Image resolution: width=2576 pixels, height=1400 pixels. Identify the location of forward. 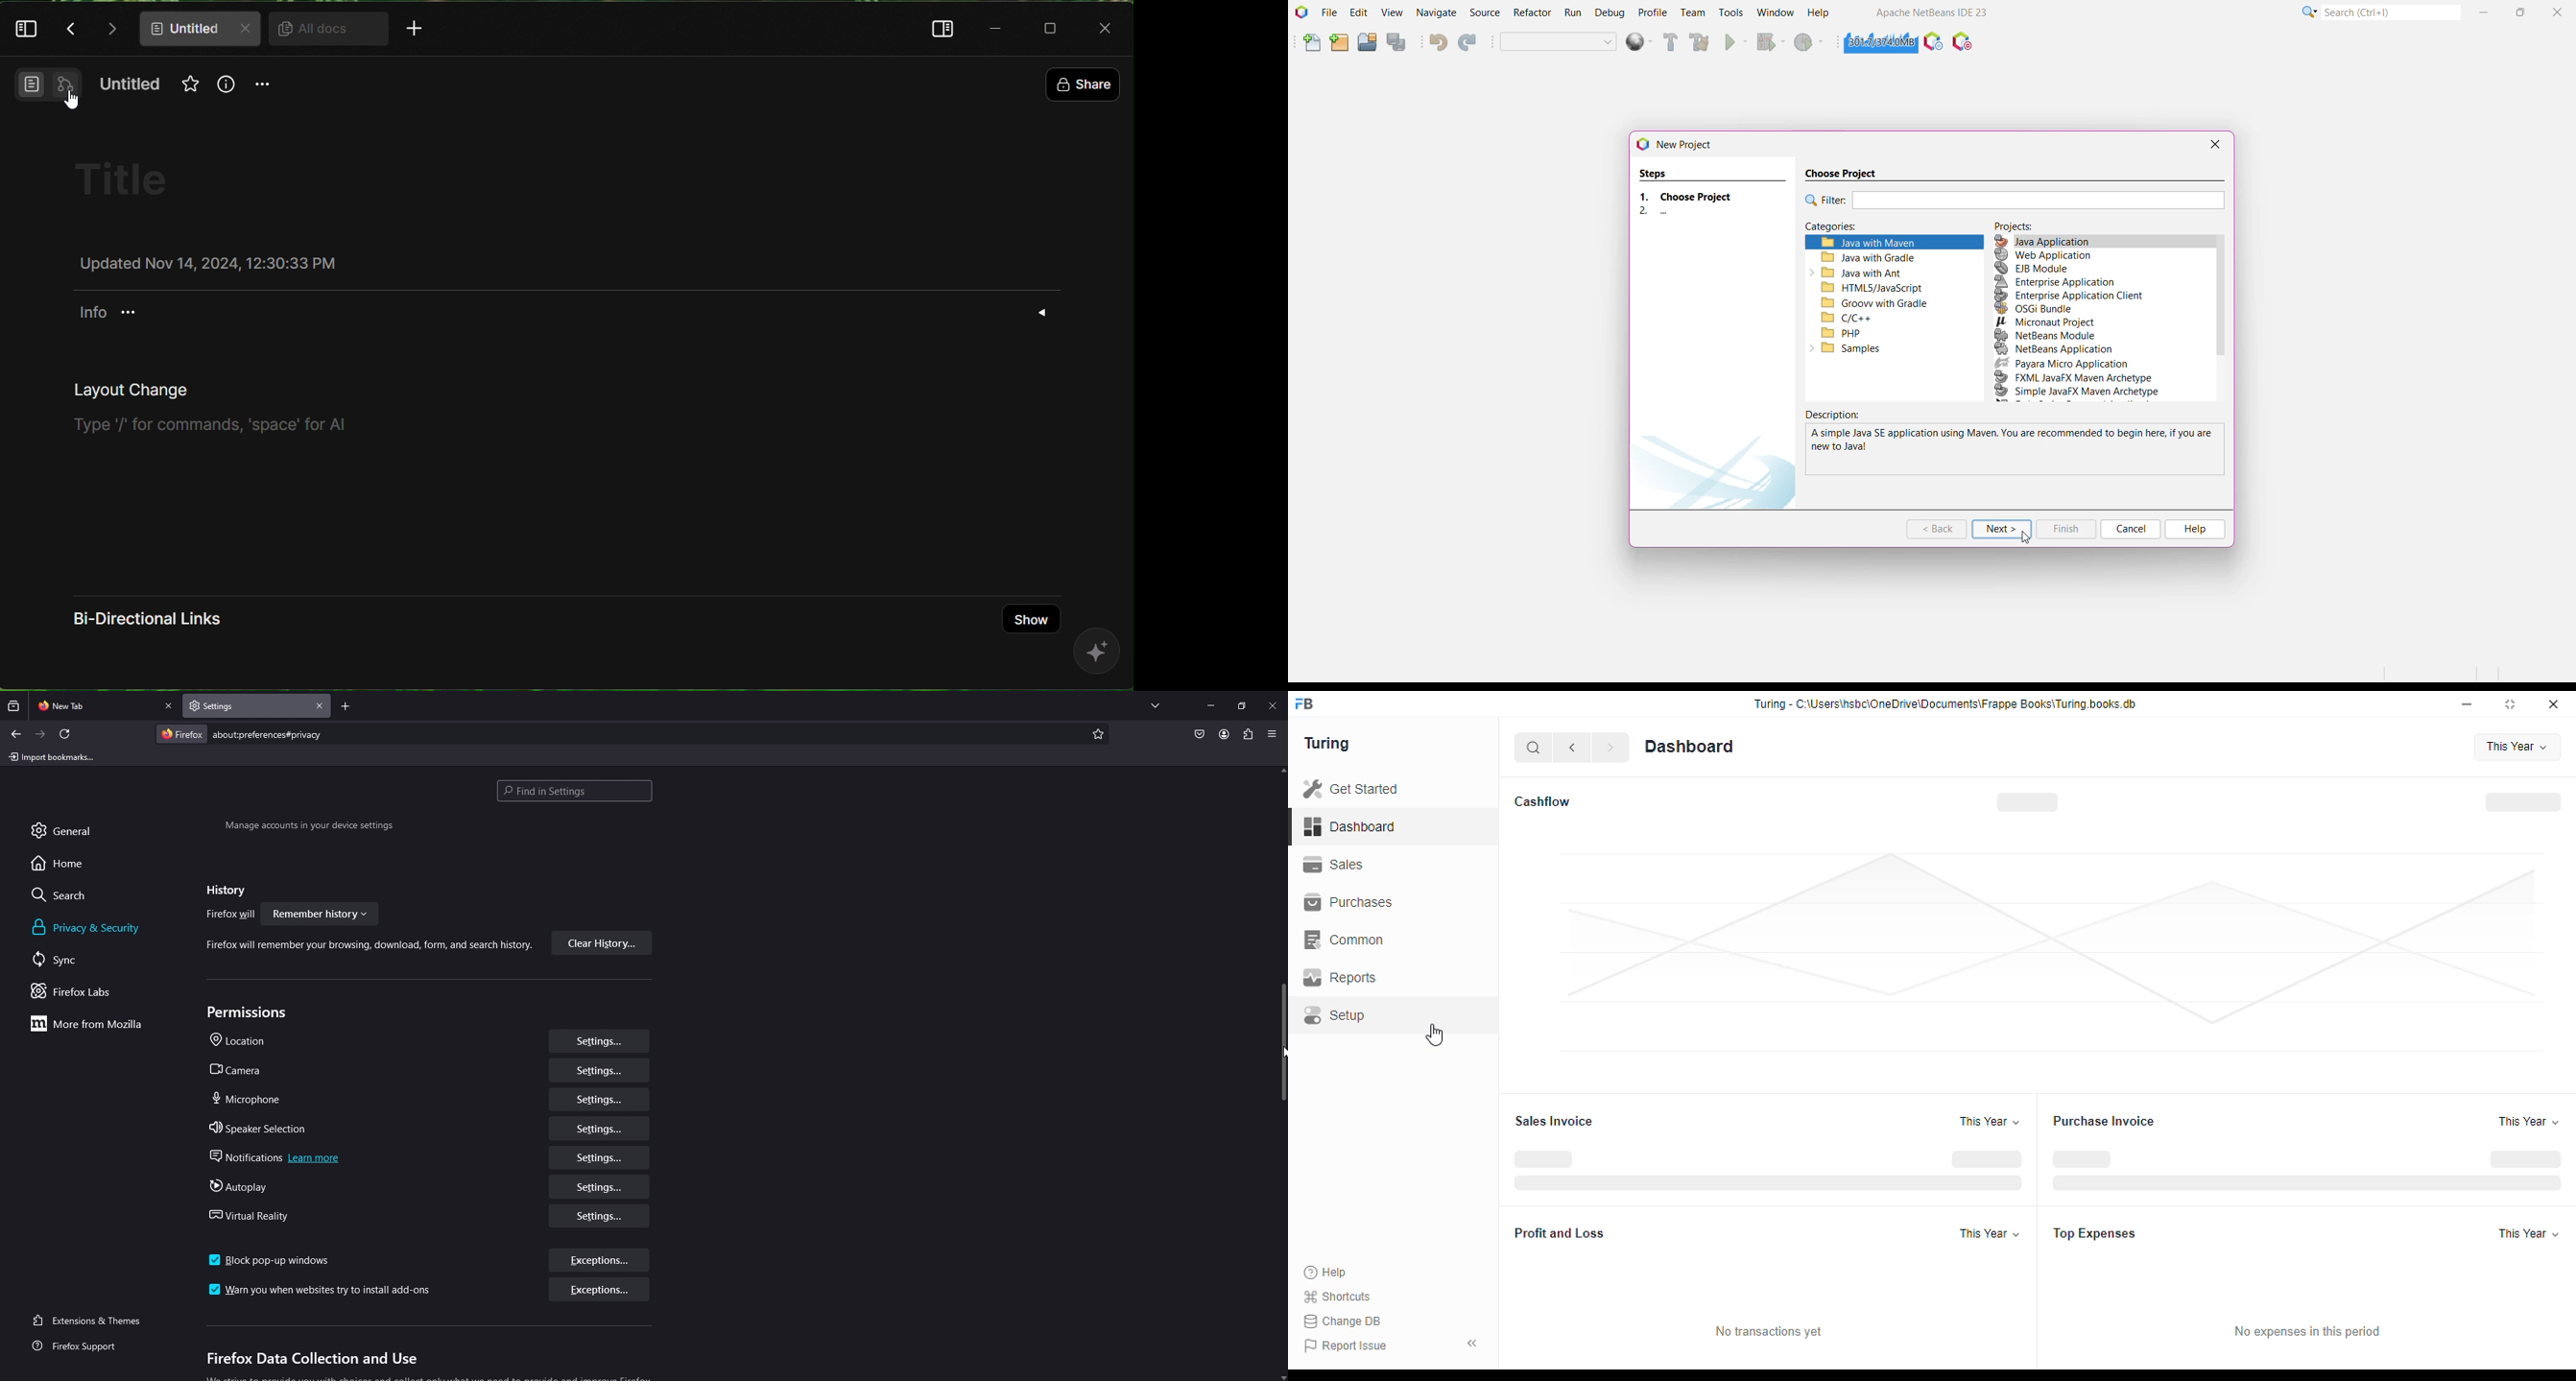
(41, 735).